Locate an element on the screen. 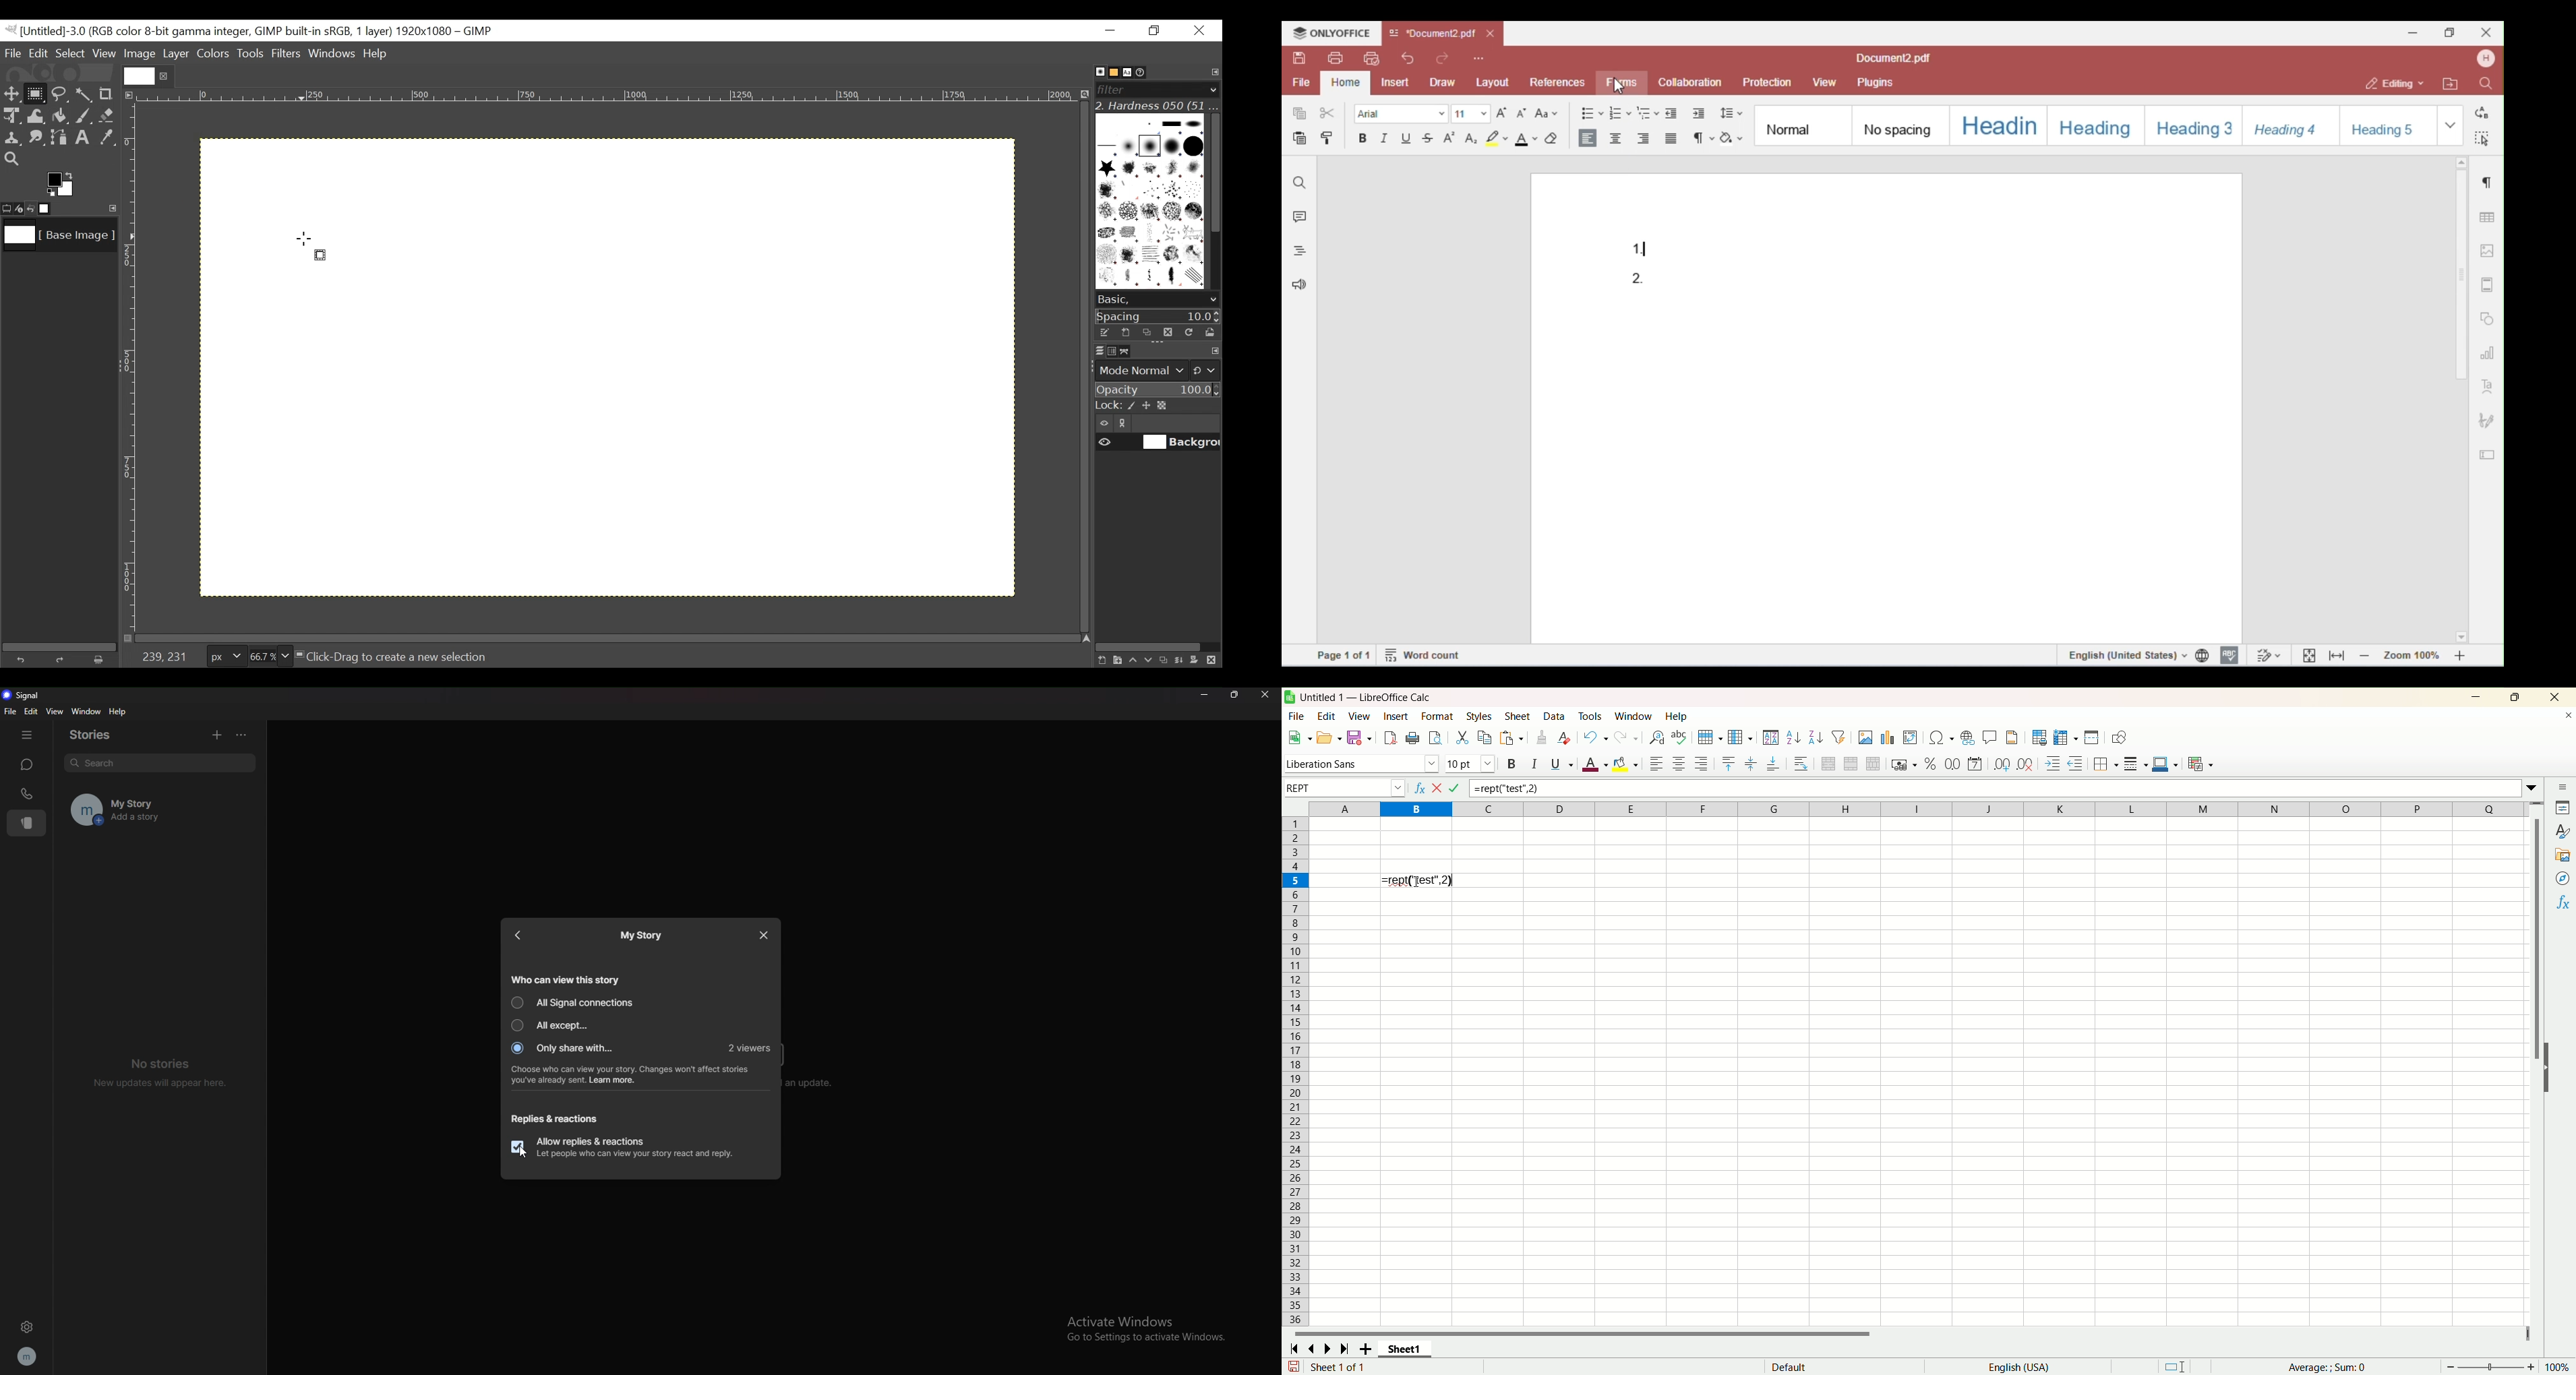 This screenshot has height=1400, width=2576. formula bar is located at coordinates (1997, 788).